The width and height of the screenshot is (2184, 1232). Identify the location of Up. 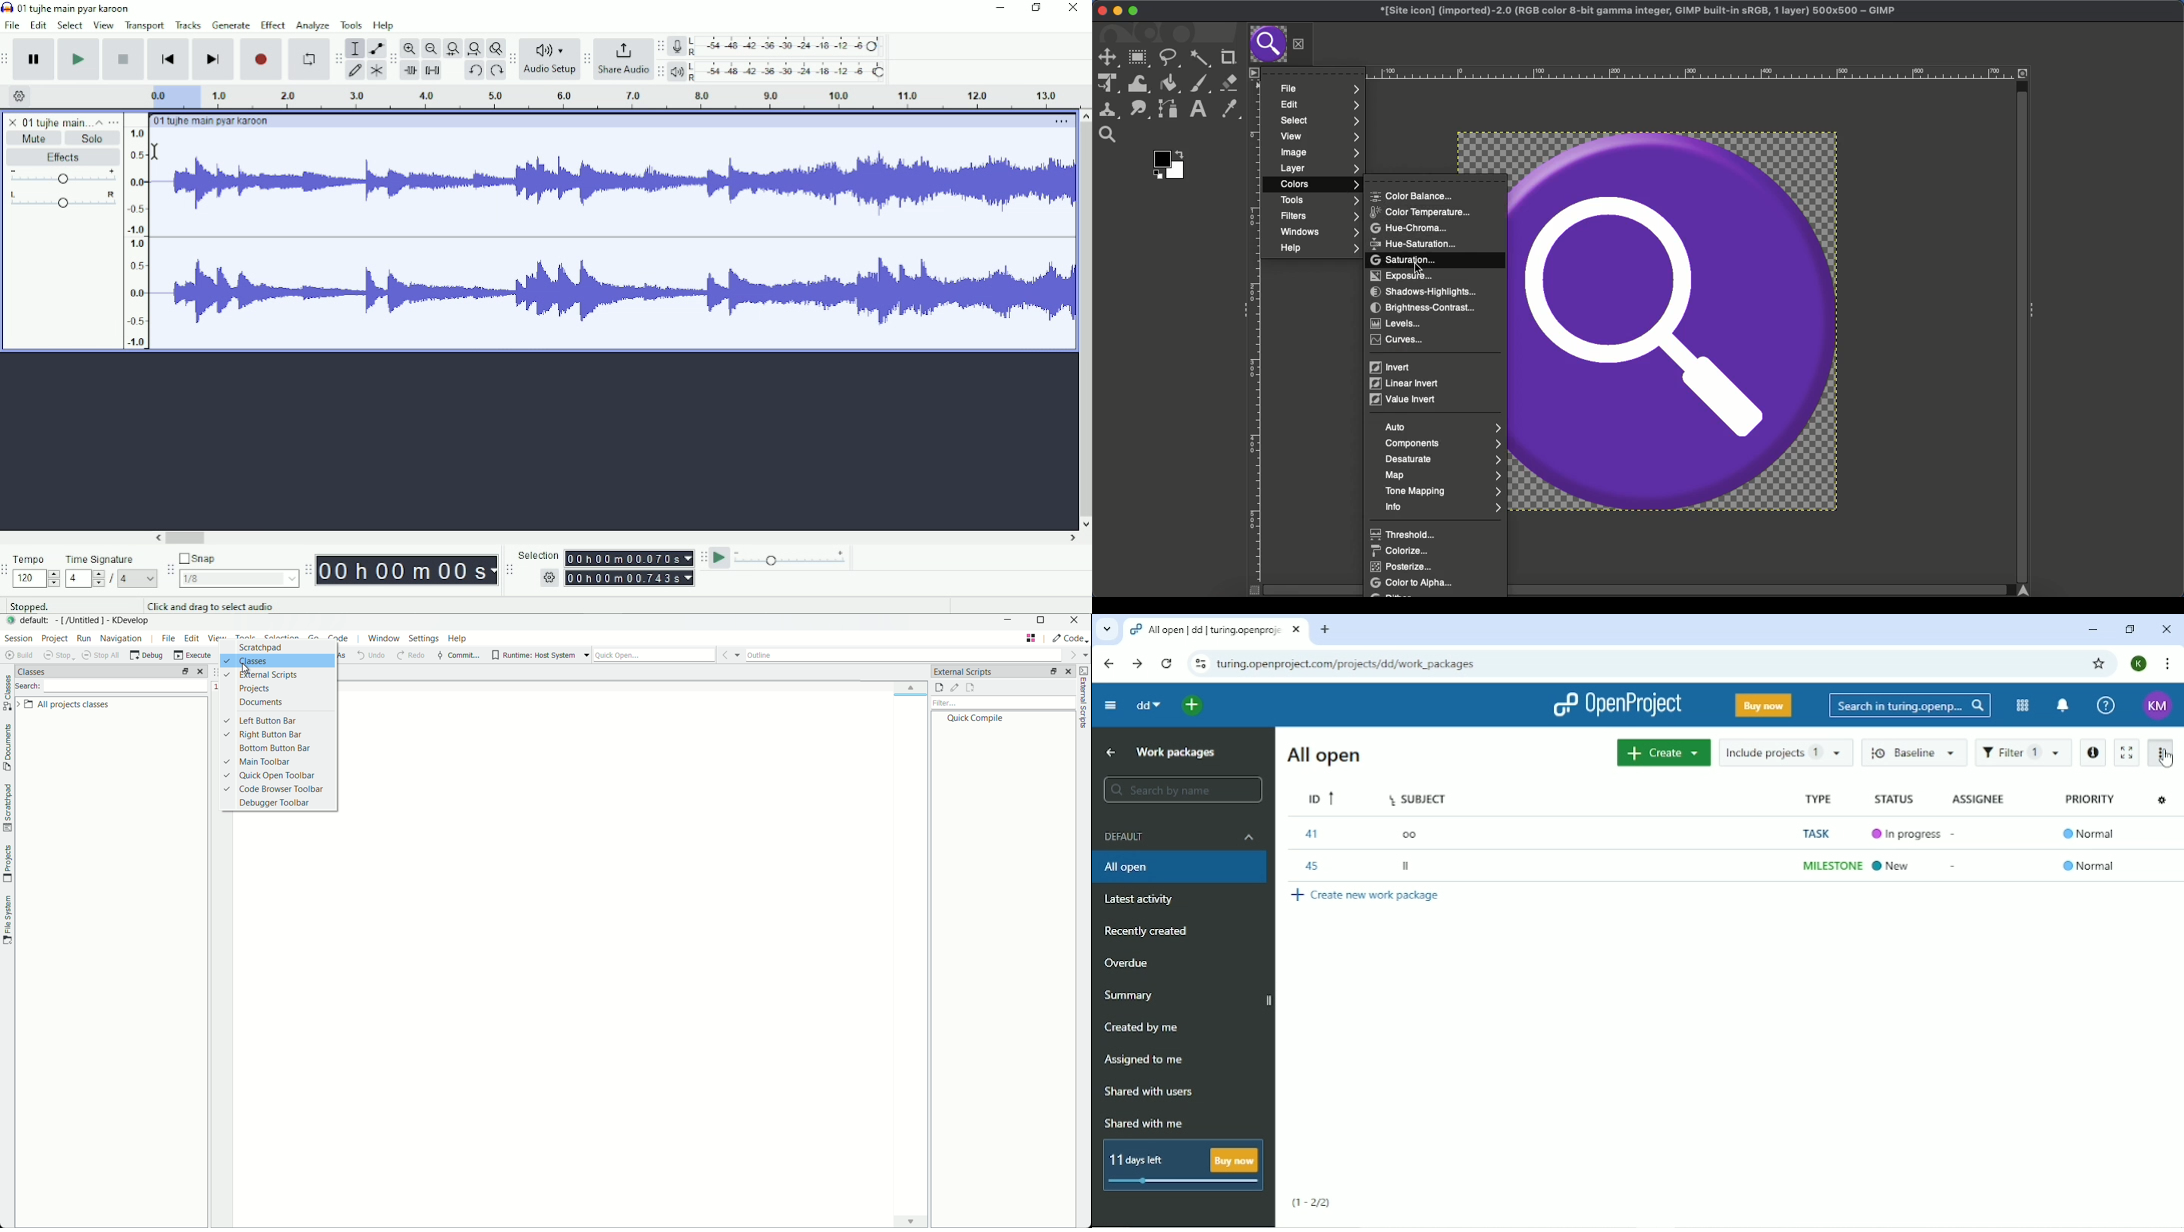
(1110, 753).